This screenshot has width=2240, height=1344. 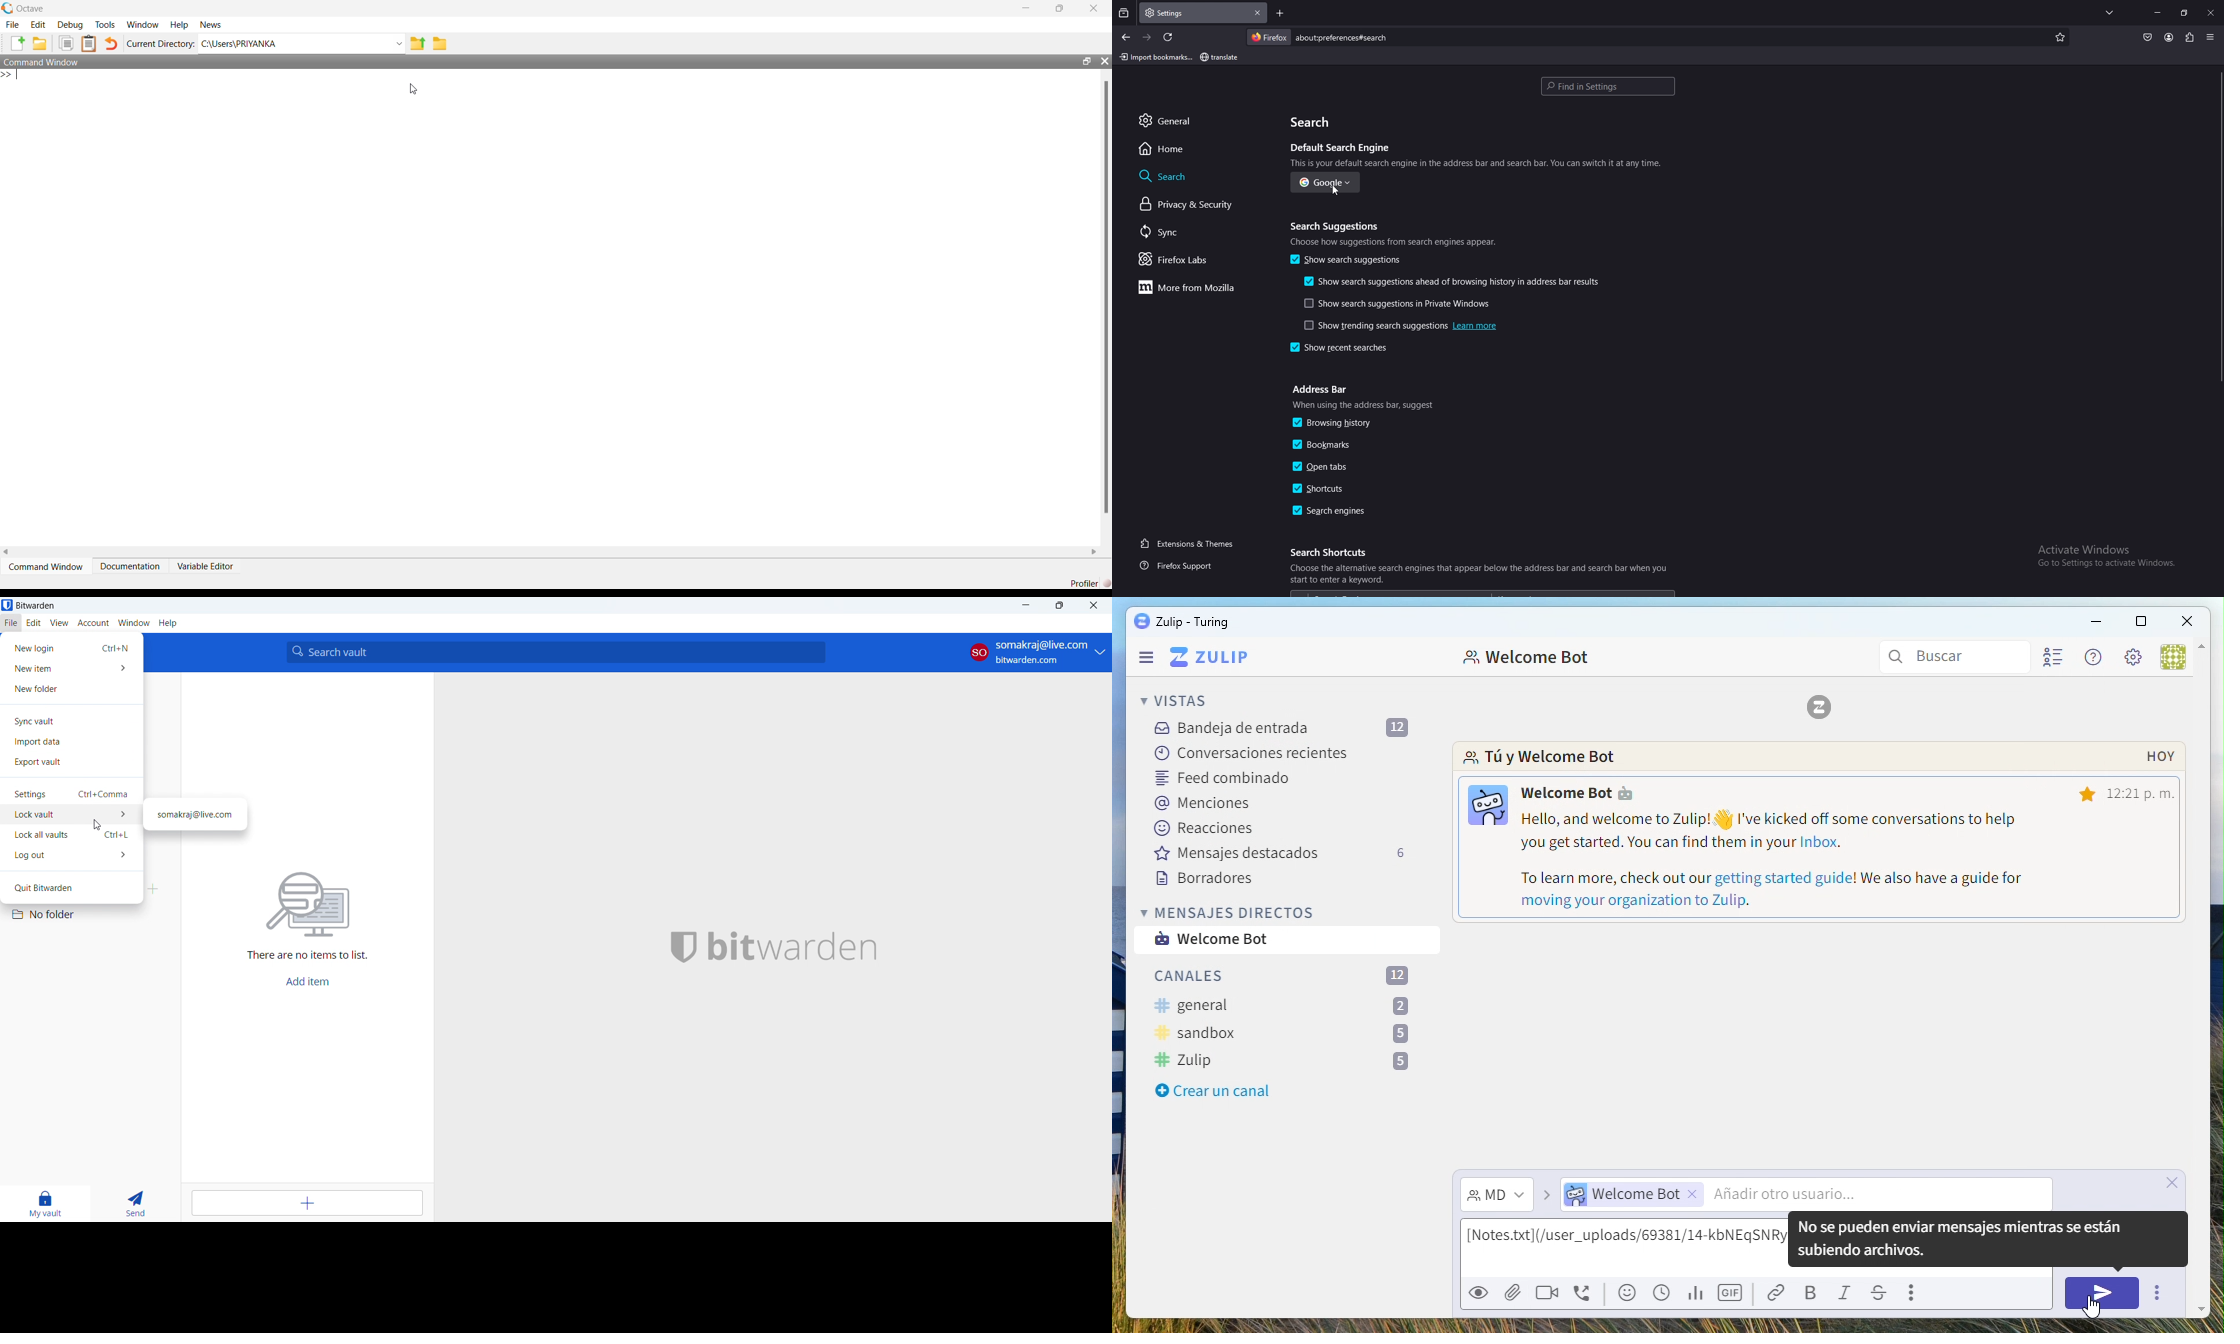 What do you see at coordinates (1801, 1196) in the screenshot?
I see `Senders` at bounding box center [1801, 1196].